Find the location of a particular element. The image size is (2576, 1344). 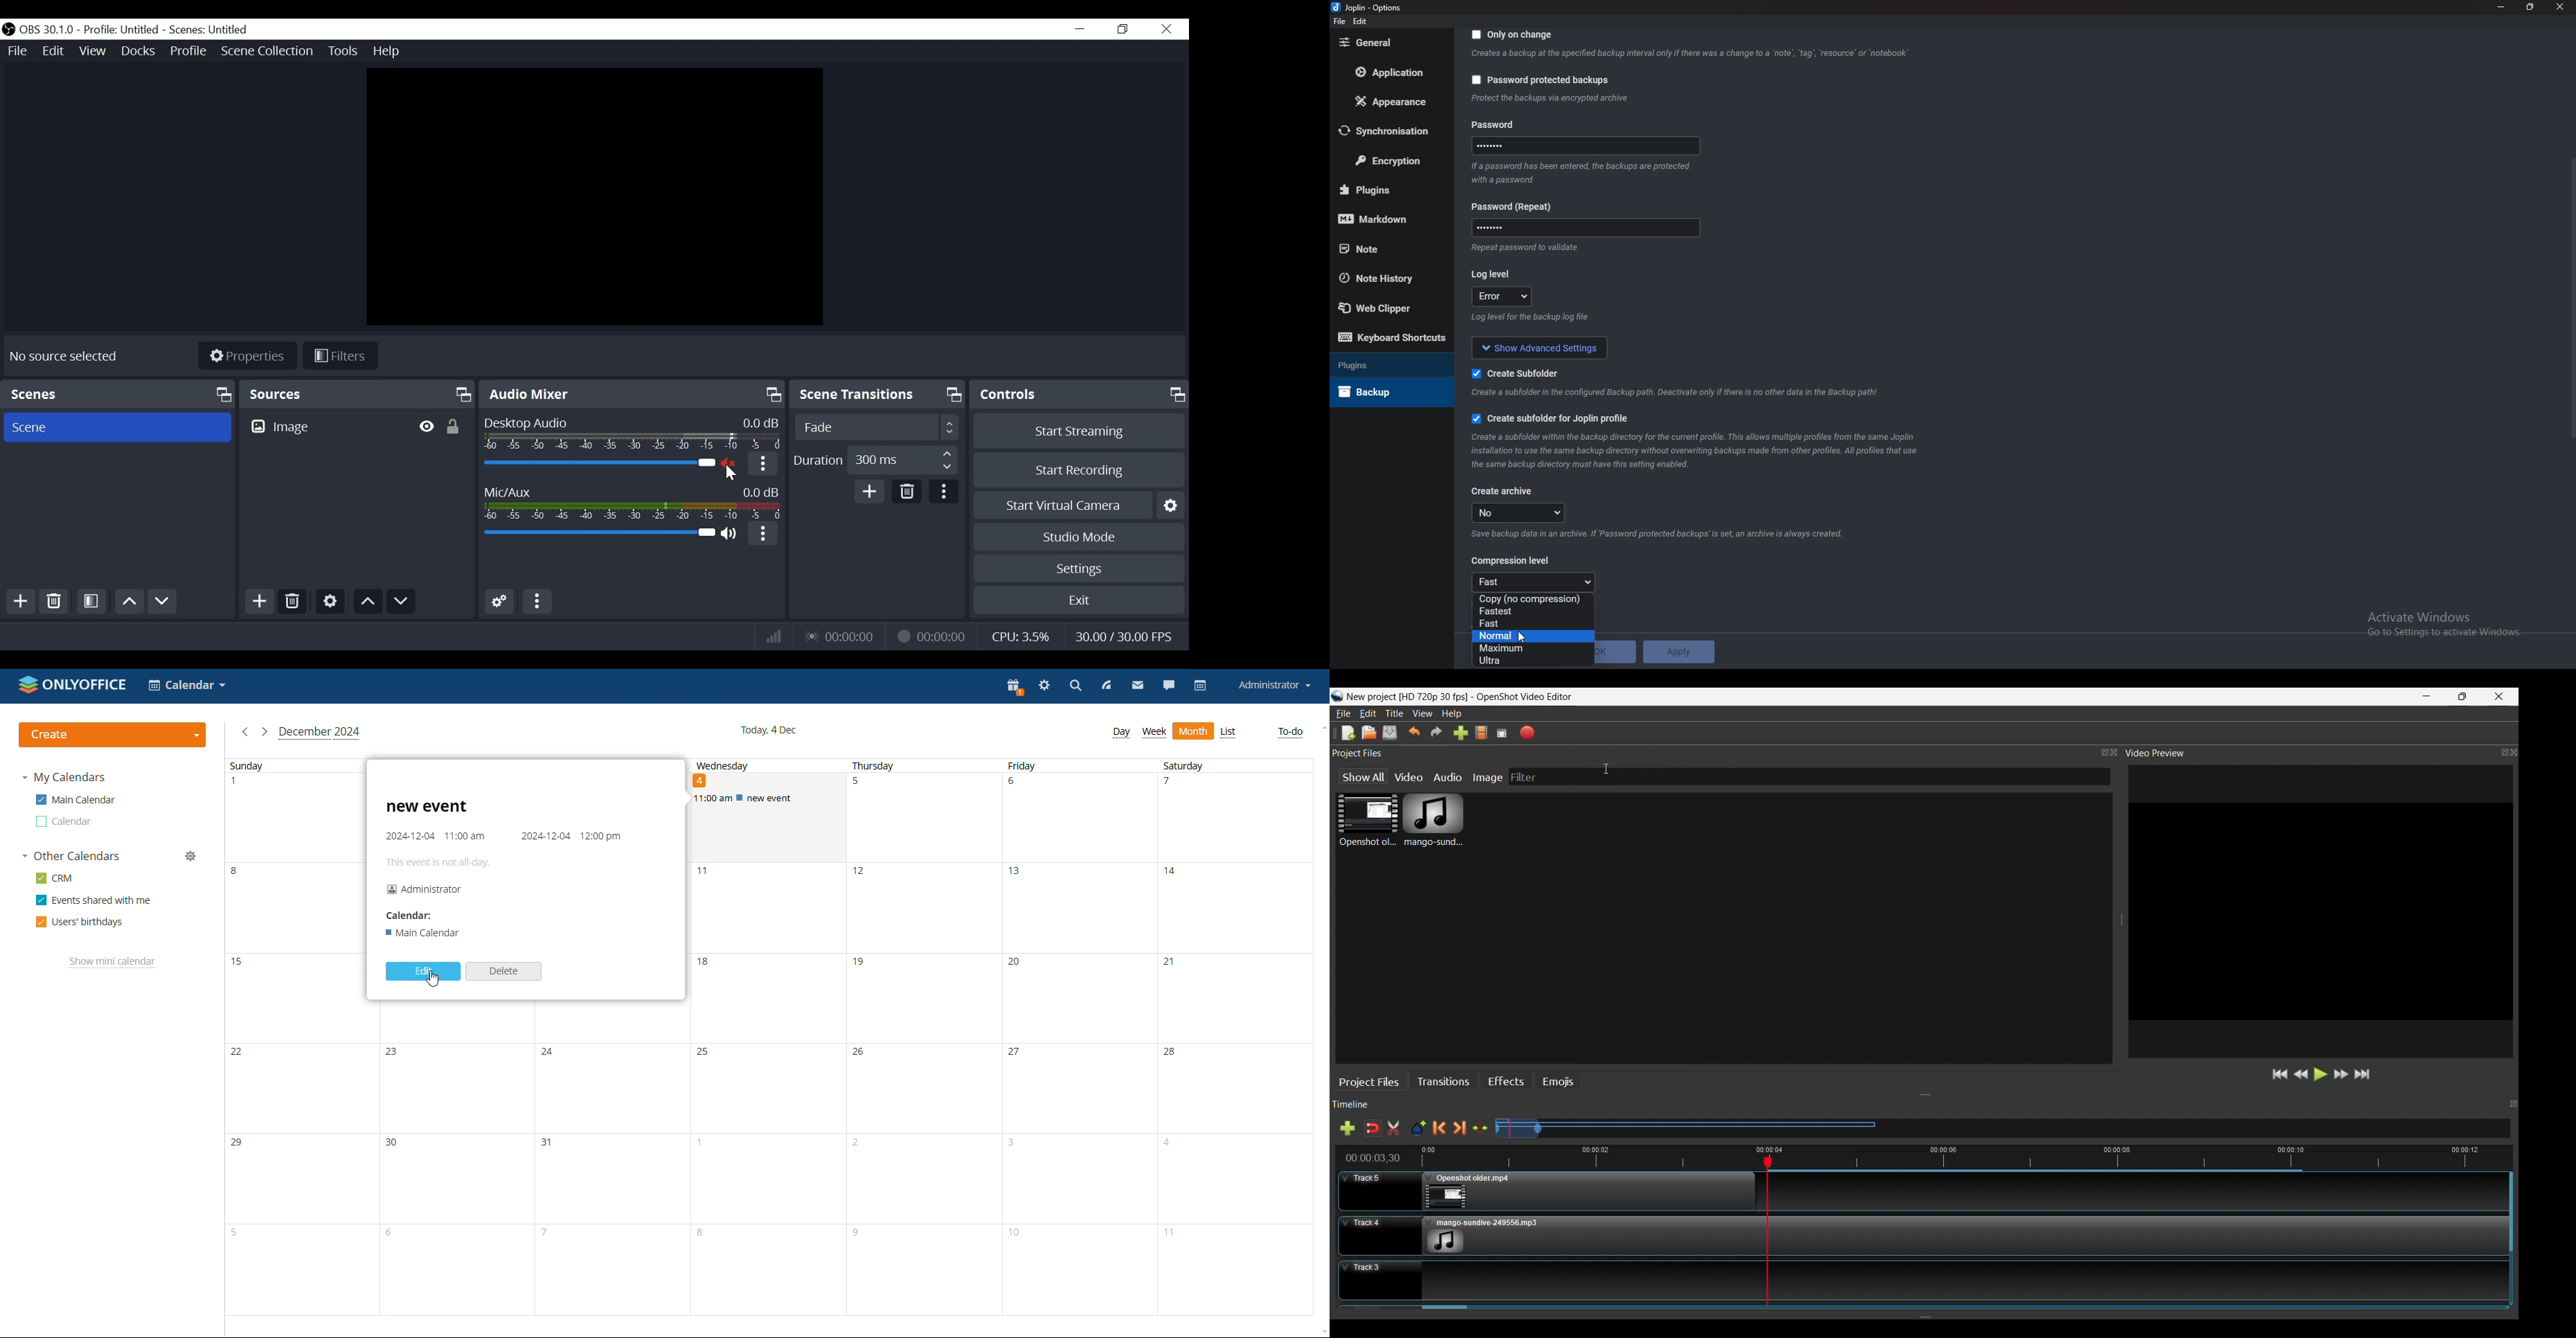

Encryption is located at coordinates (1390, 160).